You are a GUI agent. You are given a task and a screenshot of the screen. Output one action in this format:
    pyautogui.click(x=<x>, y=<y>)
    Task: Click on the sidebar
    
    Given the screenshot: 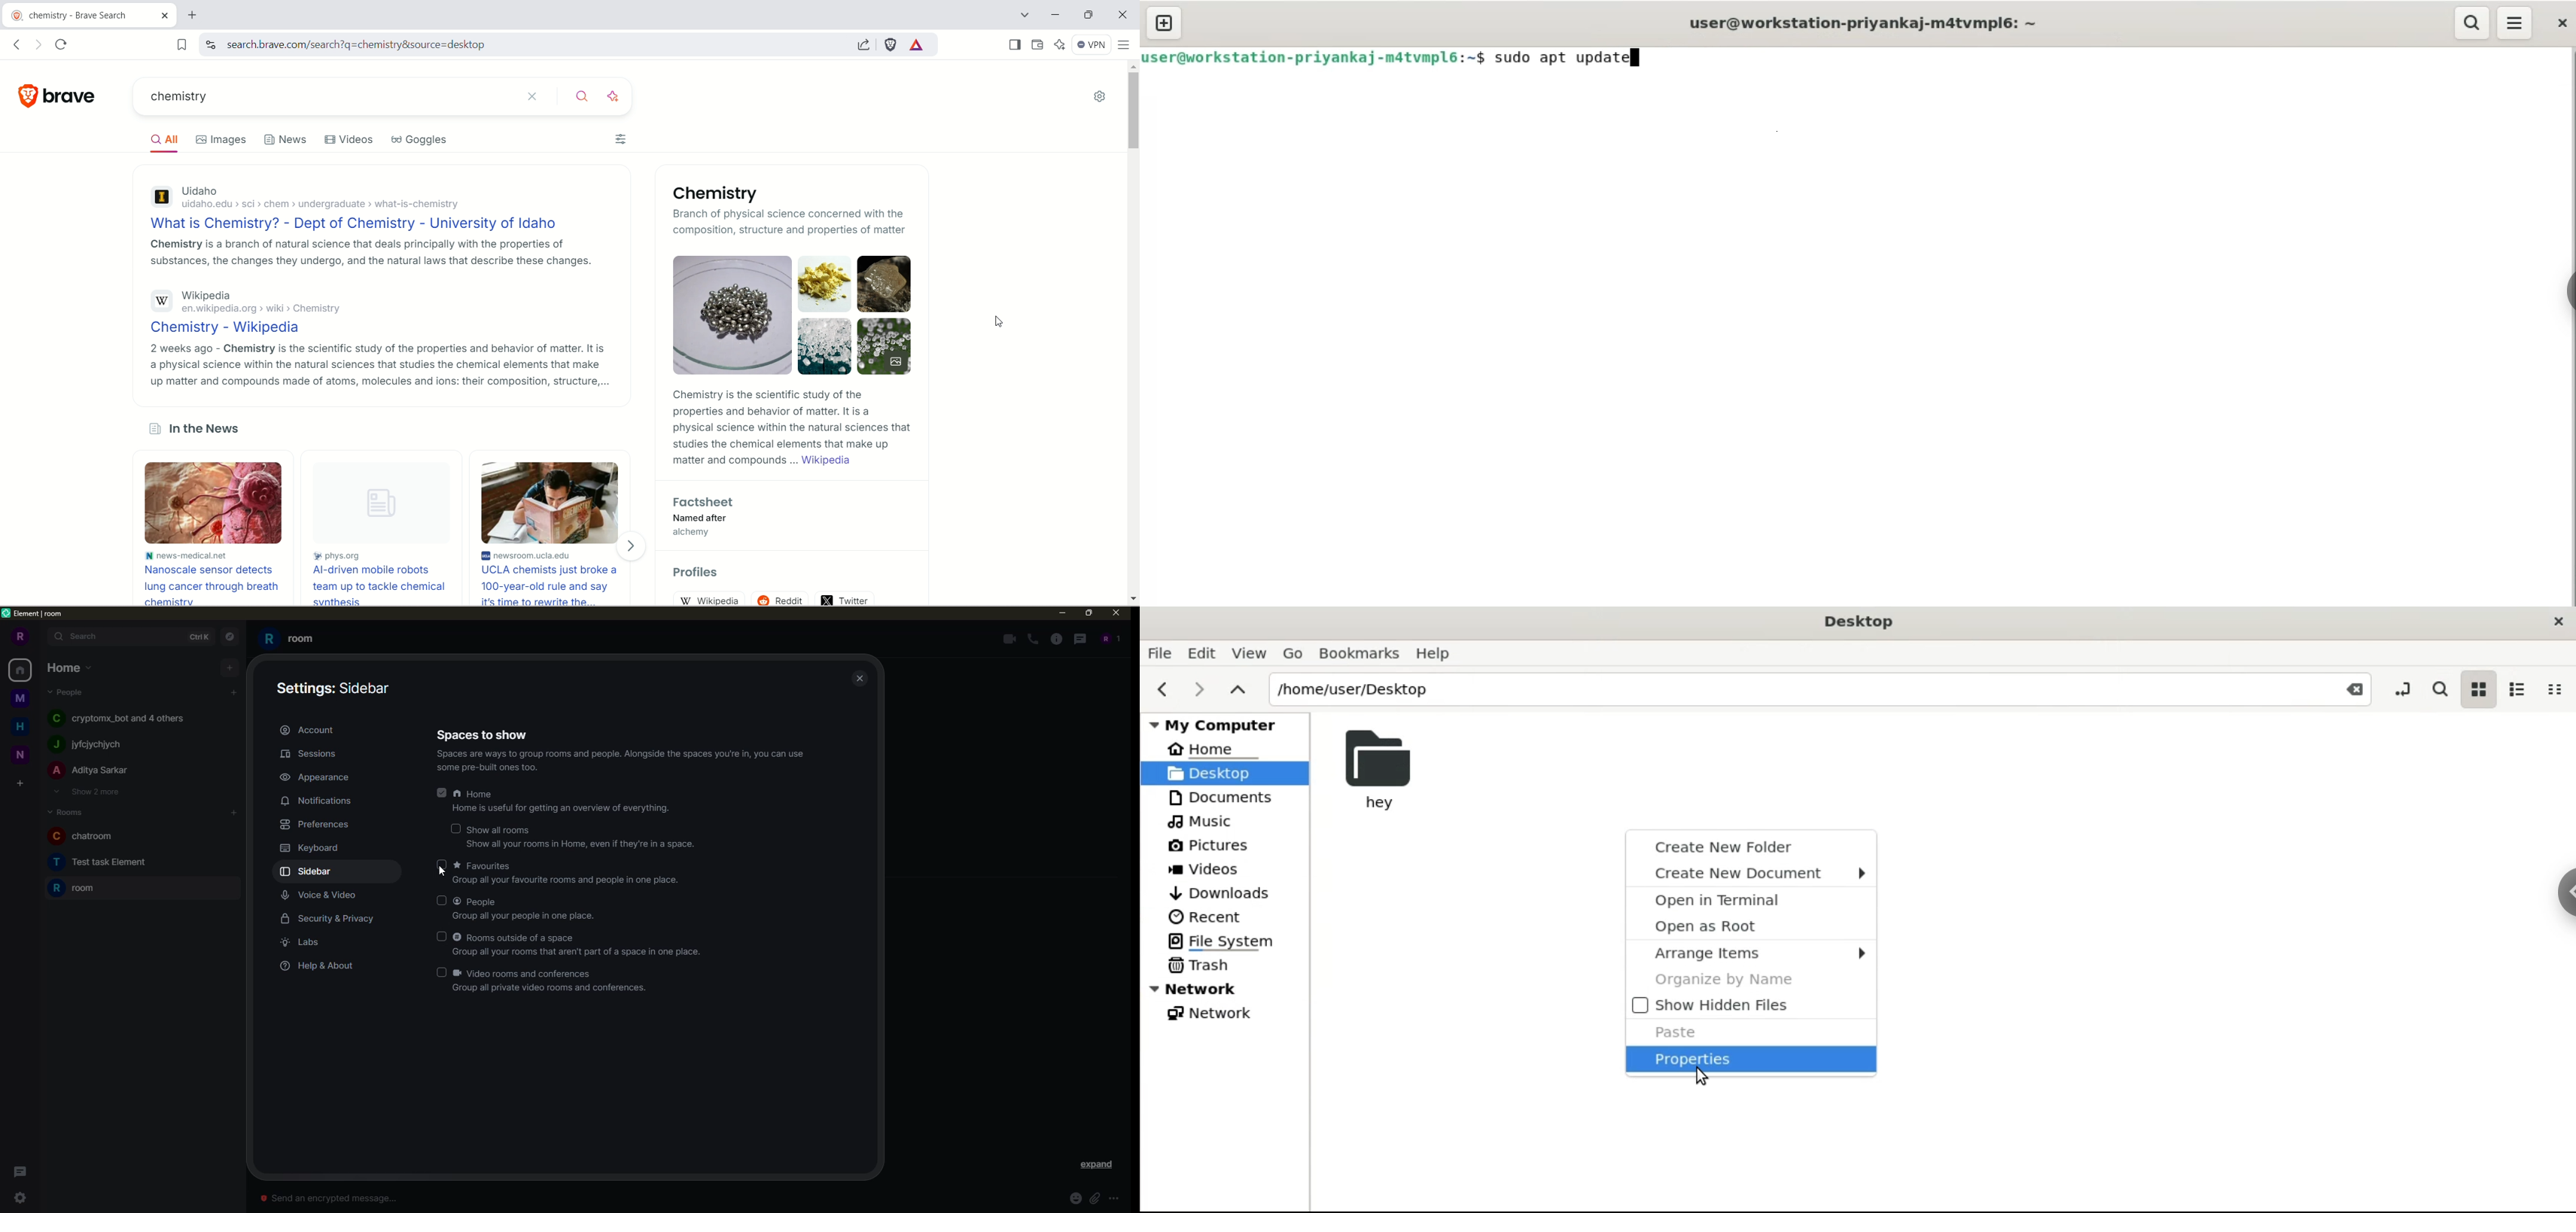 What is the action you would take?
    pyautogui.click(x=309, y=872)
    